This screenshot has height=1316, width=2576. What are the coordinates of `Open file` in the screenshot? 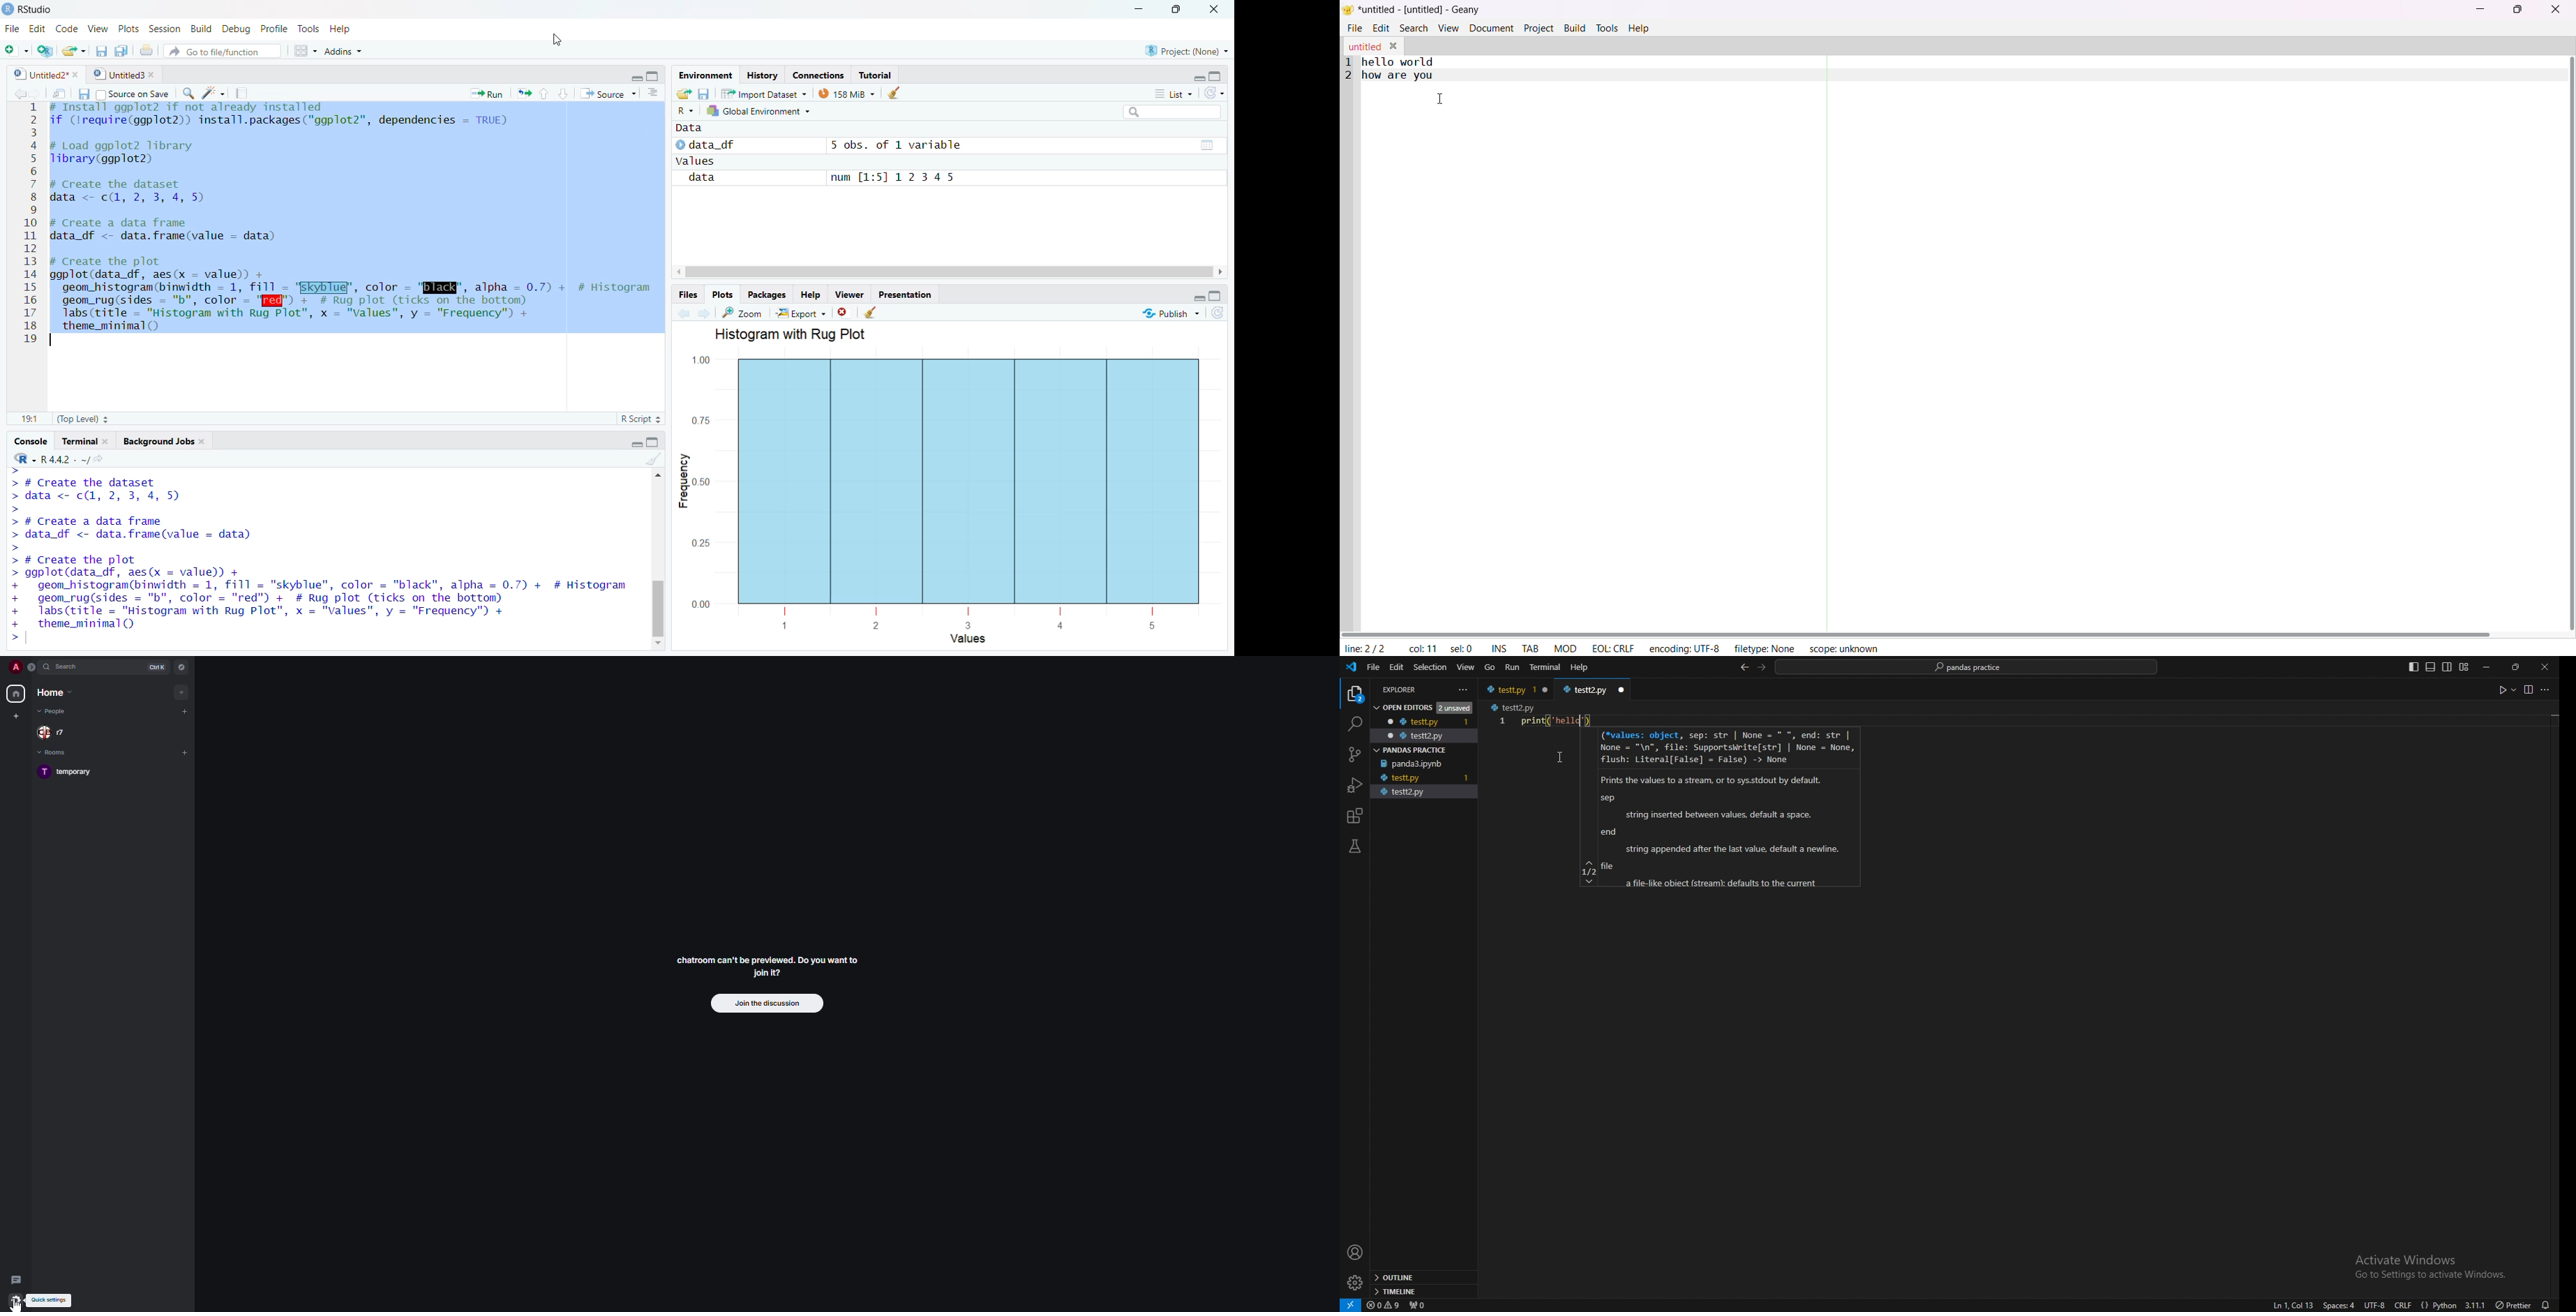 It's located at (73, 50).